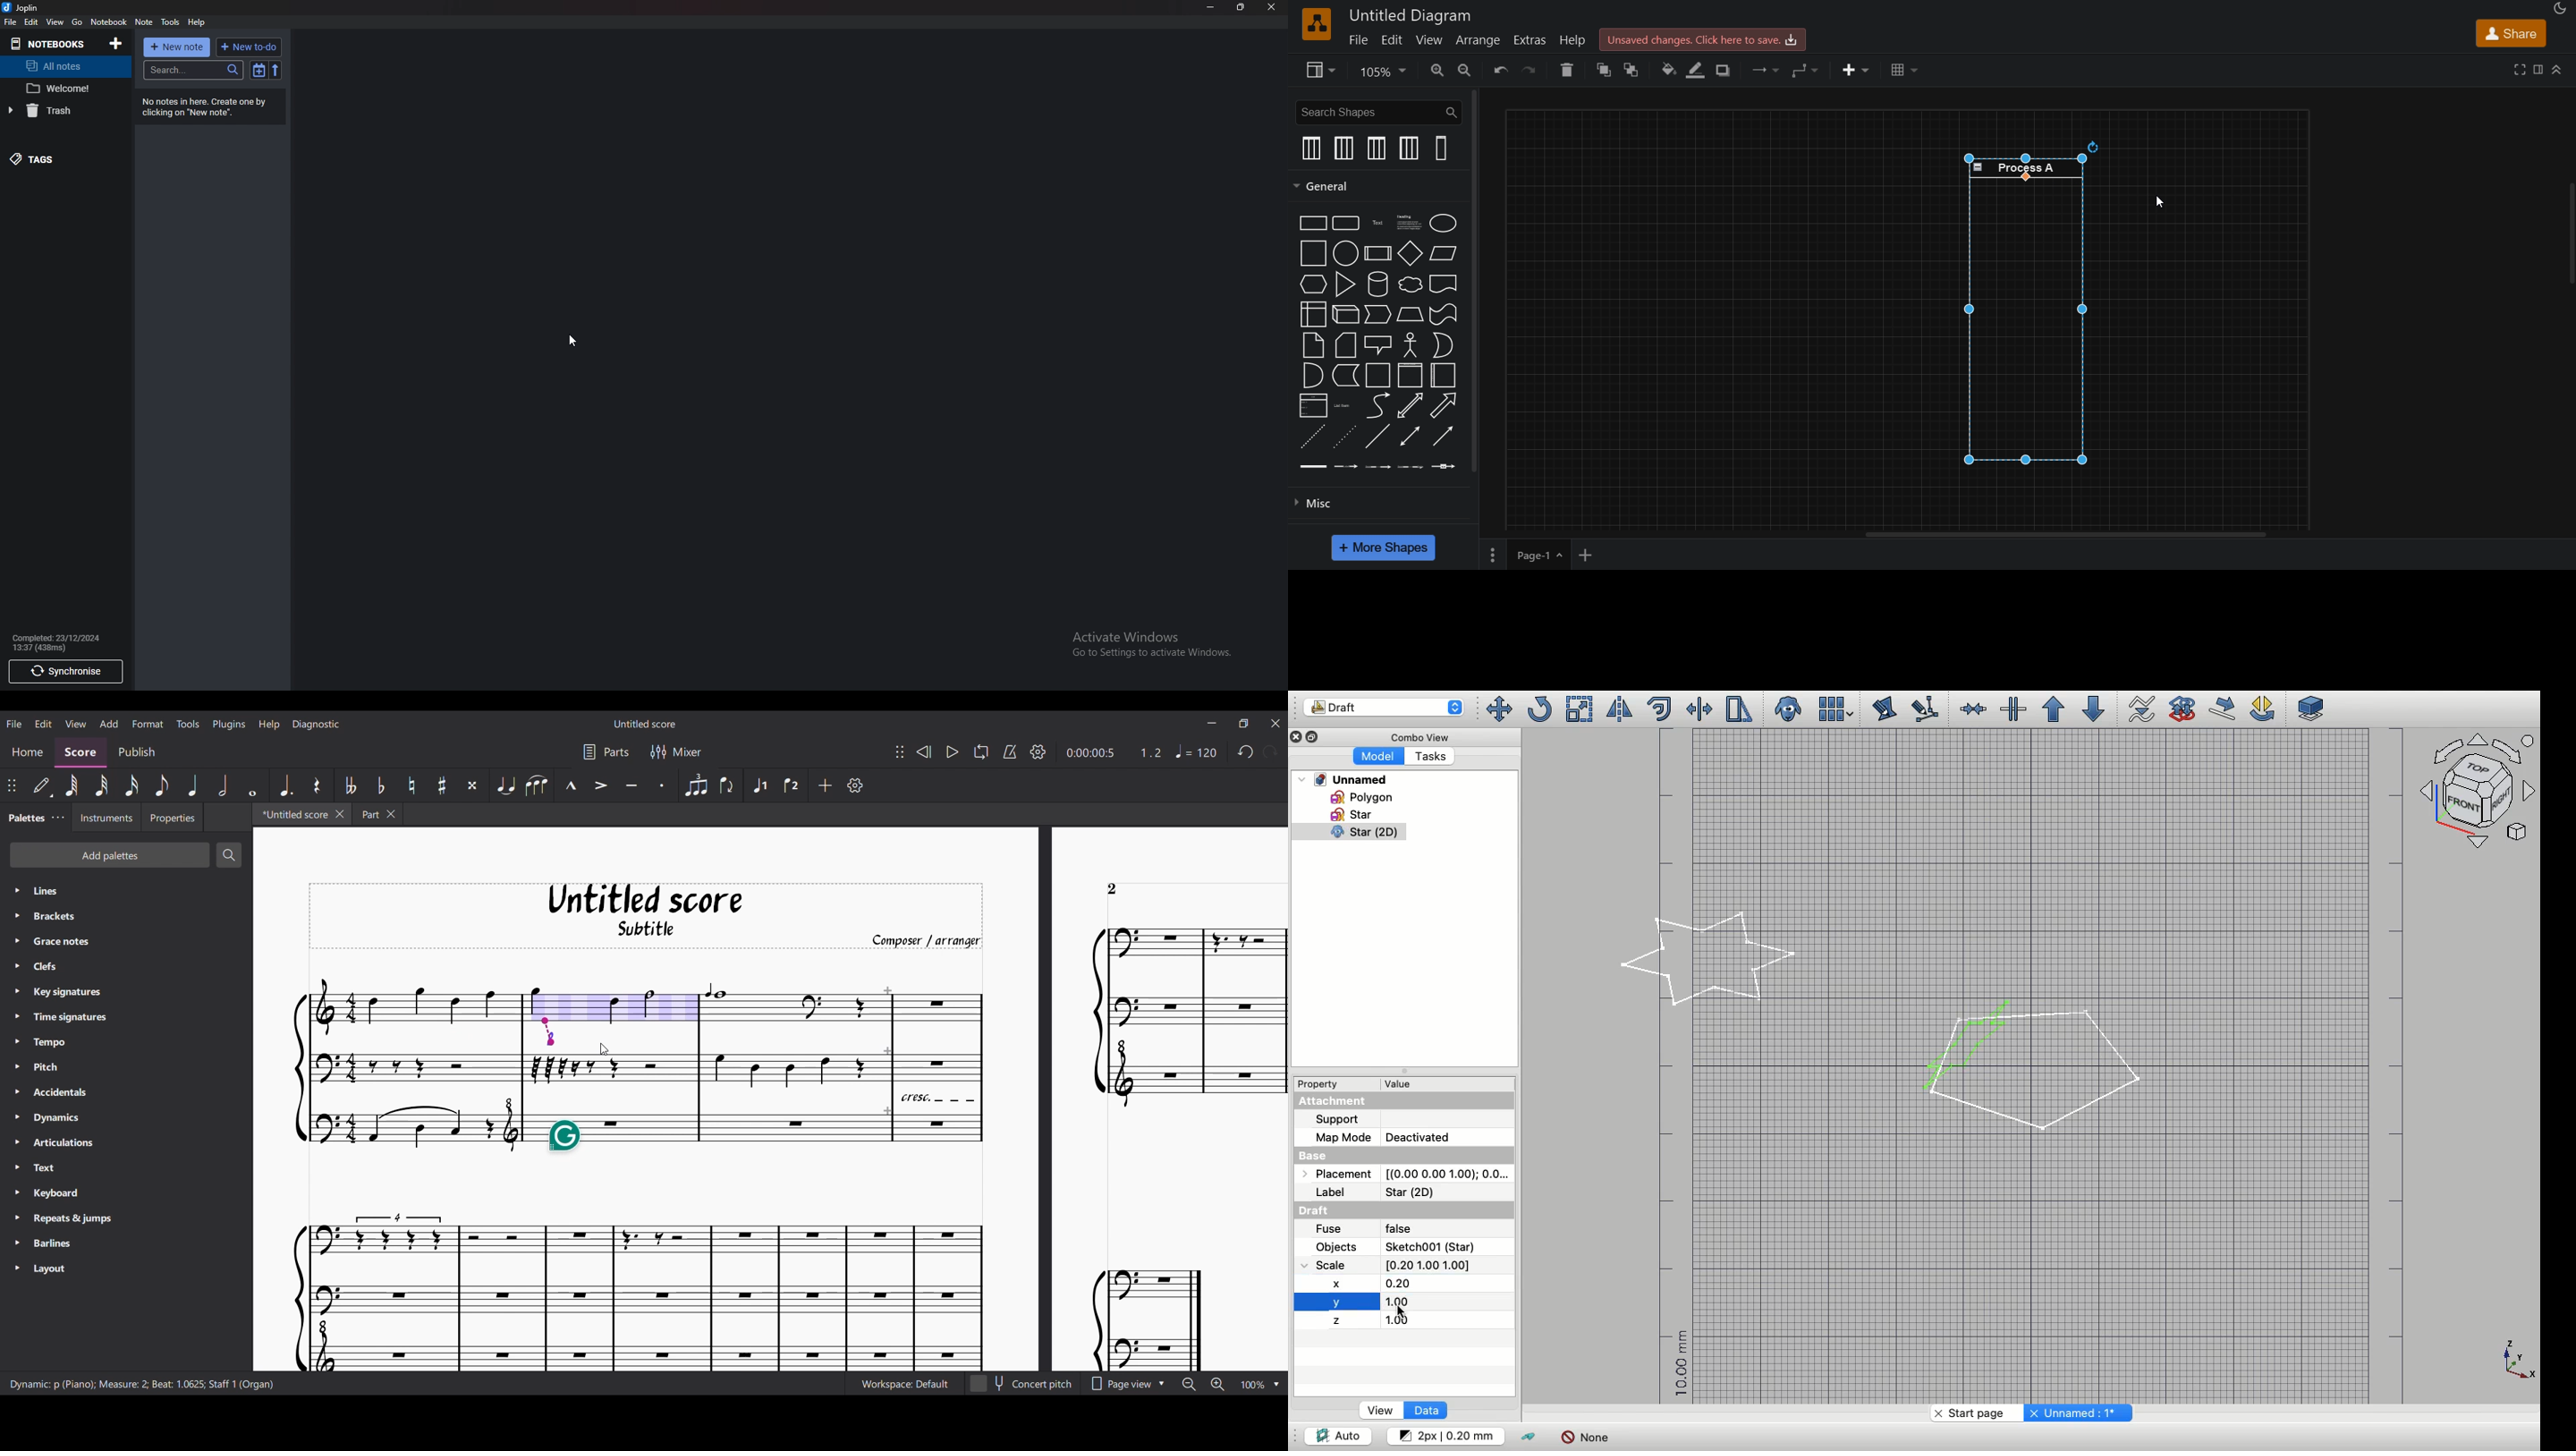  Describe the element at coordinates (1530, 1438) in the screenshot. I see `Toggle construction mode` at that location.